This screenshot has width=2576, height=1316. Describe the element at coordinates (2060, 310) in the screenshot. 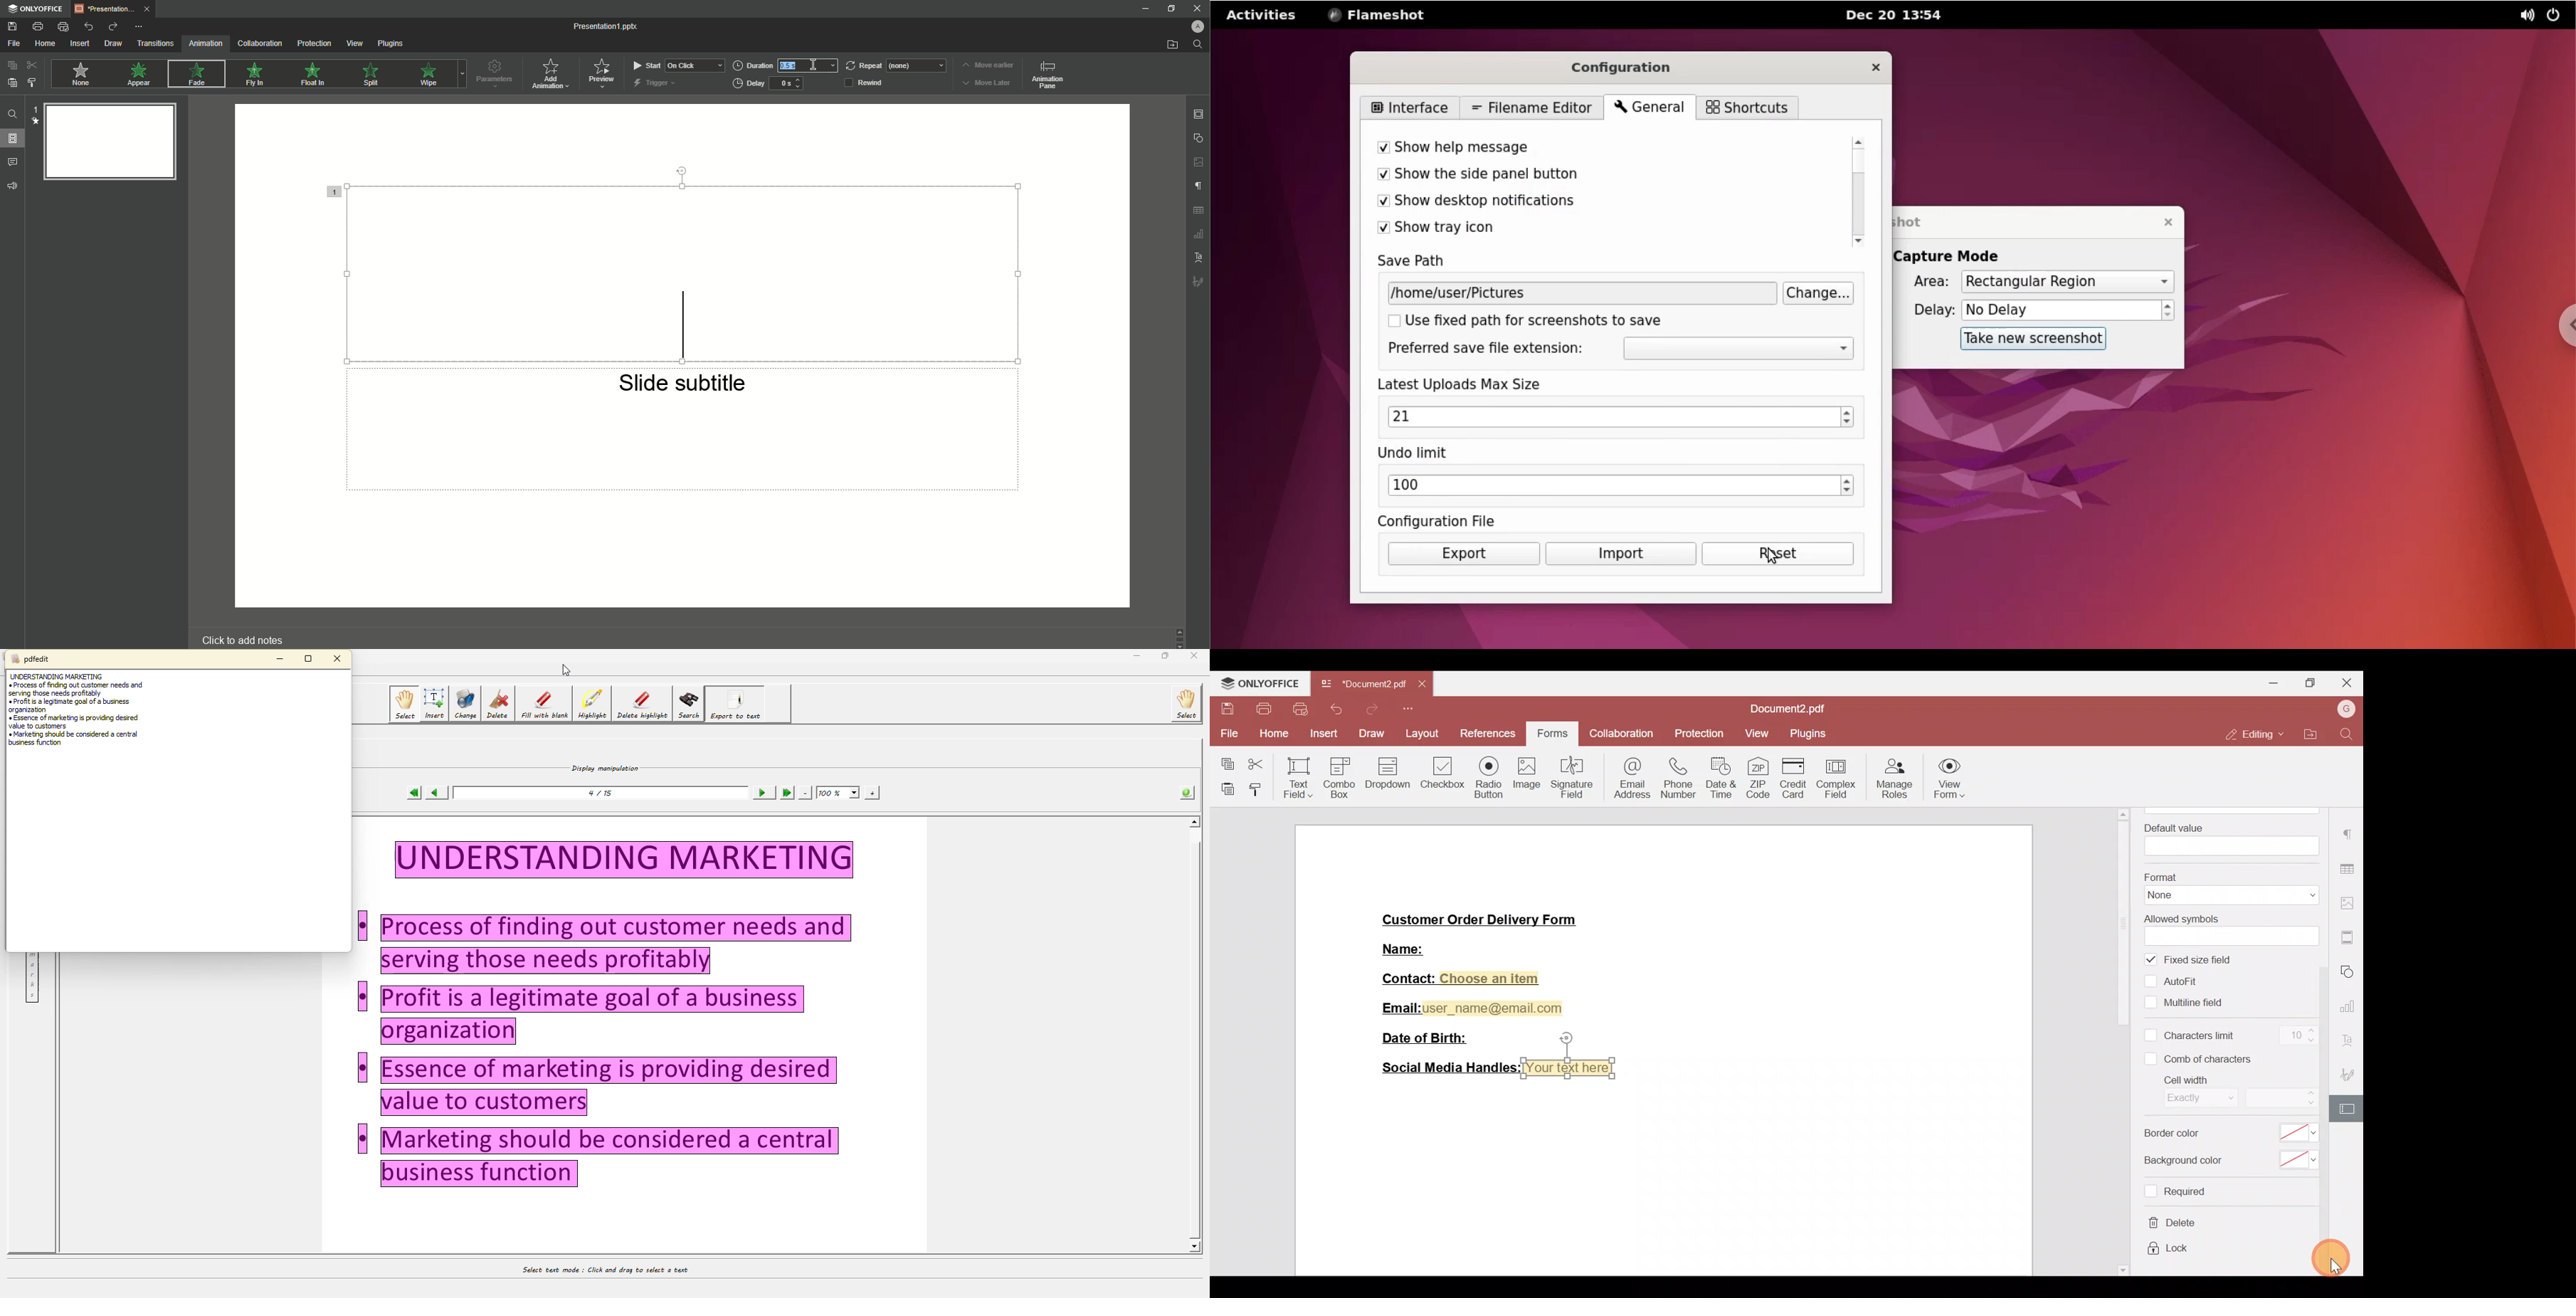

I see `delay options` at that location.